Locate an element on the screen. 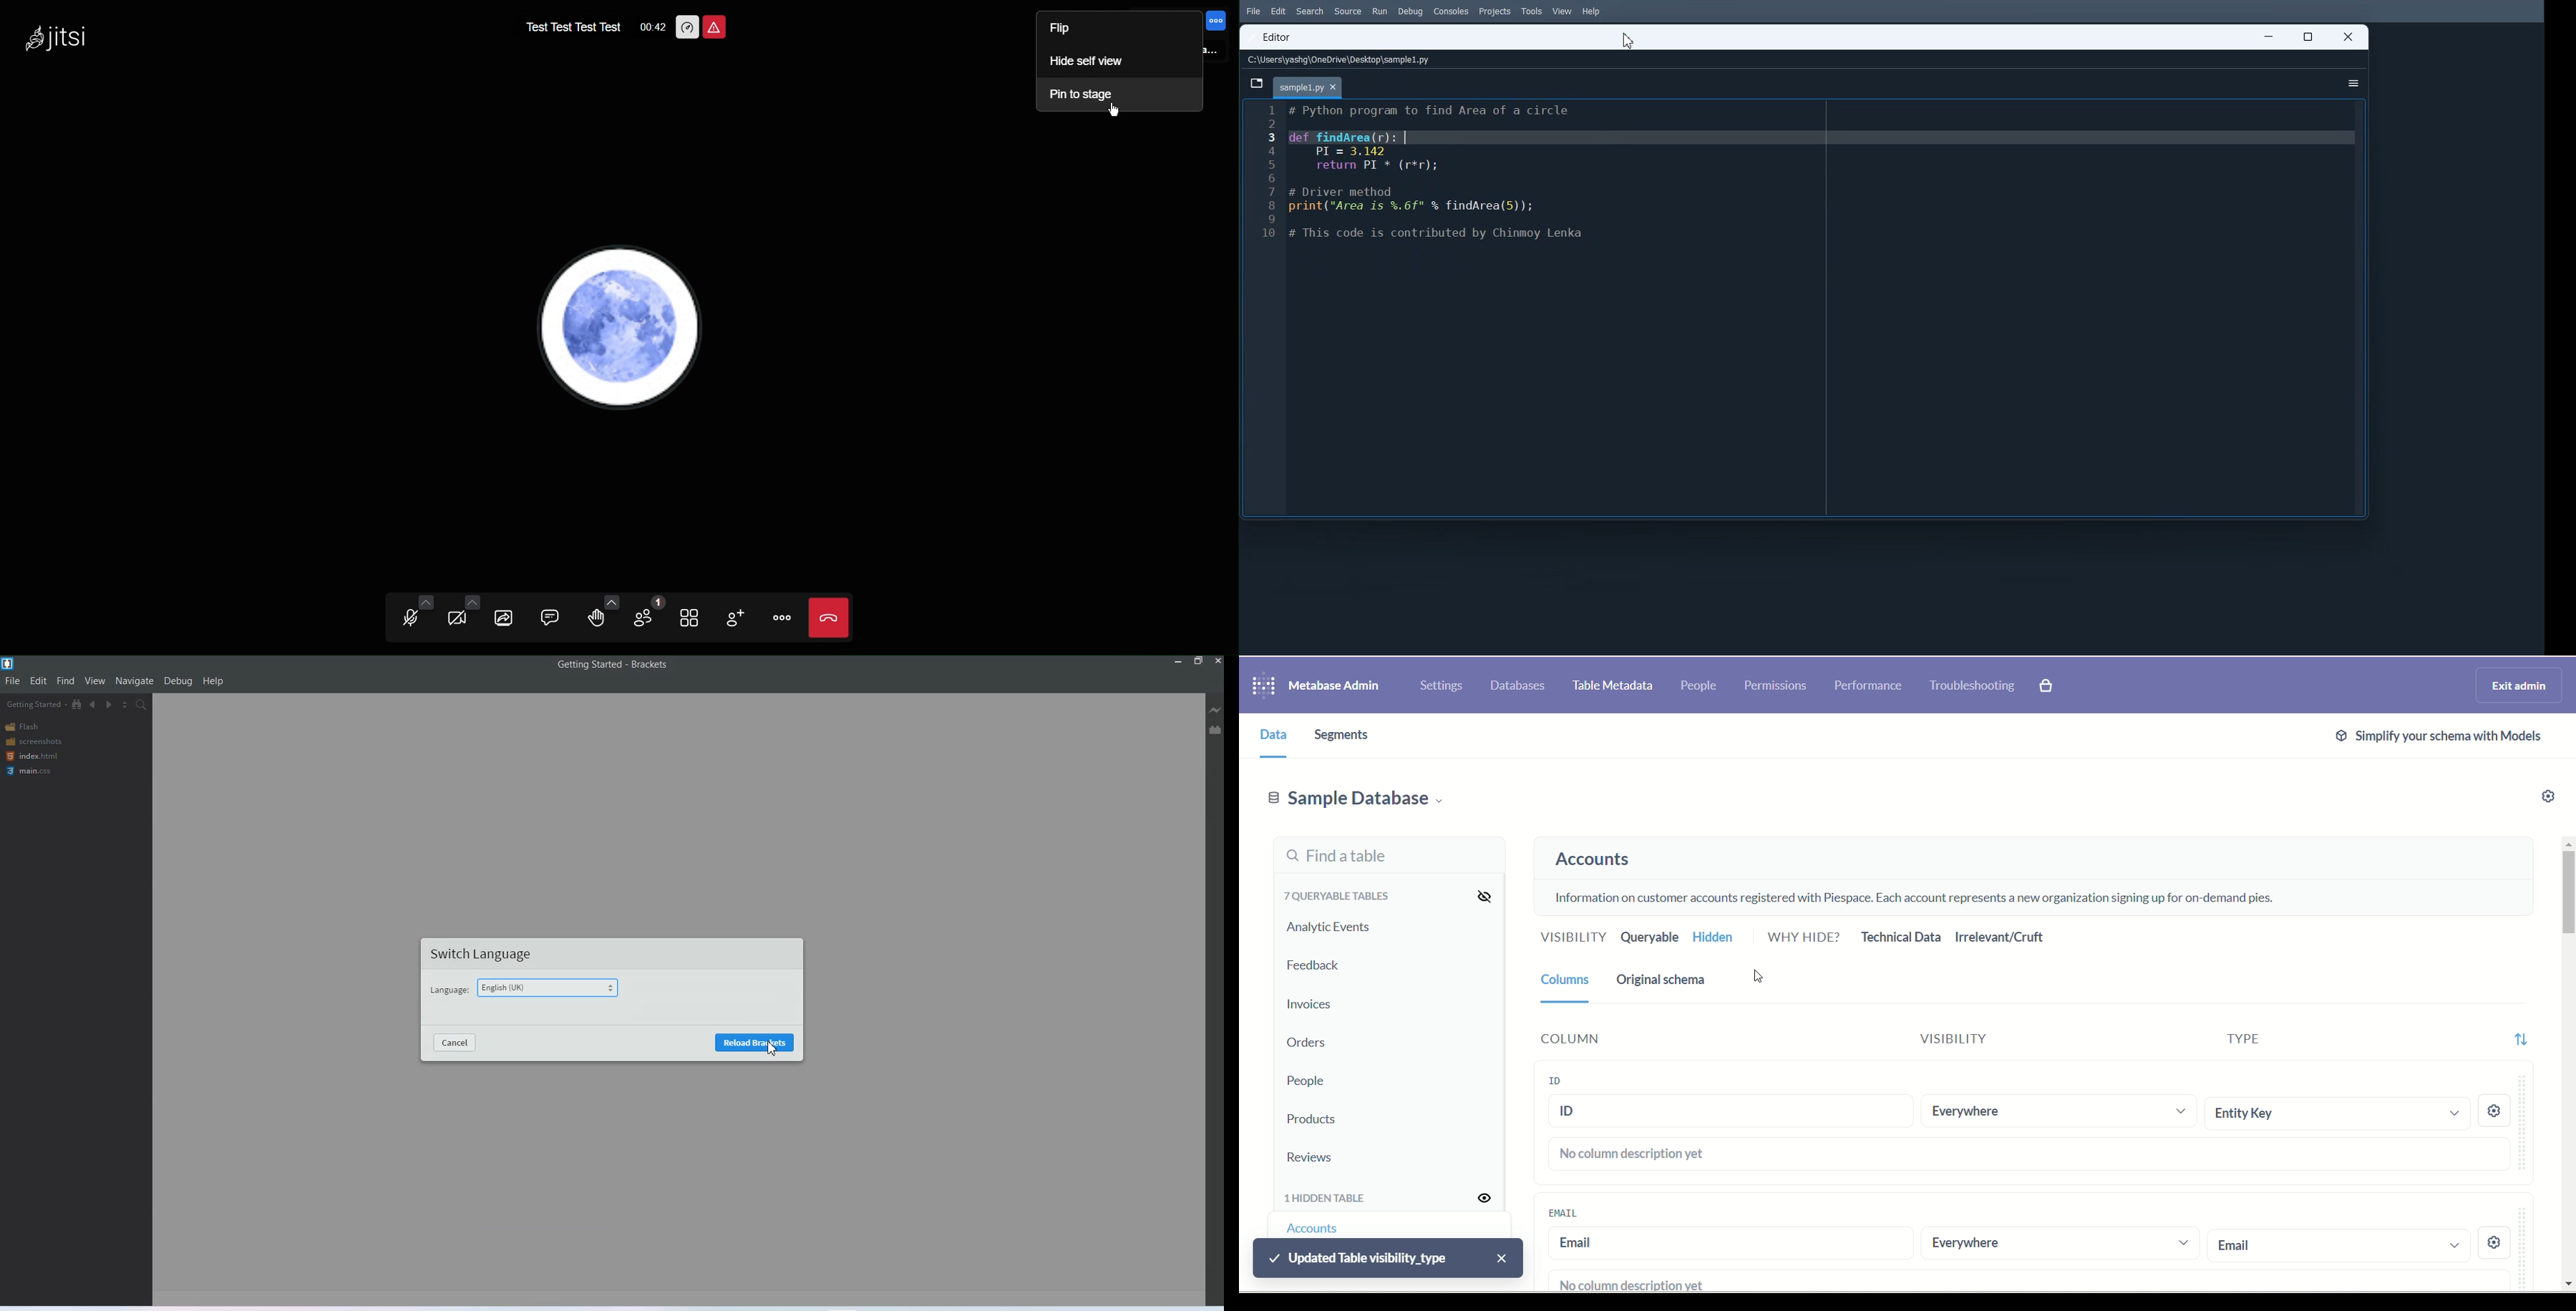 This screenshot has width=2576, height=1316. exit admin is located at coordinates (2519, 684).